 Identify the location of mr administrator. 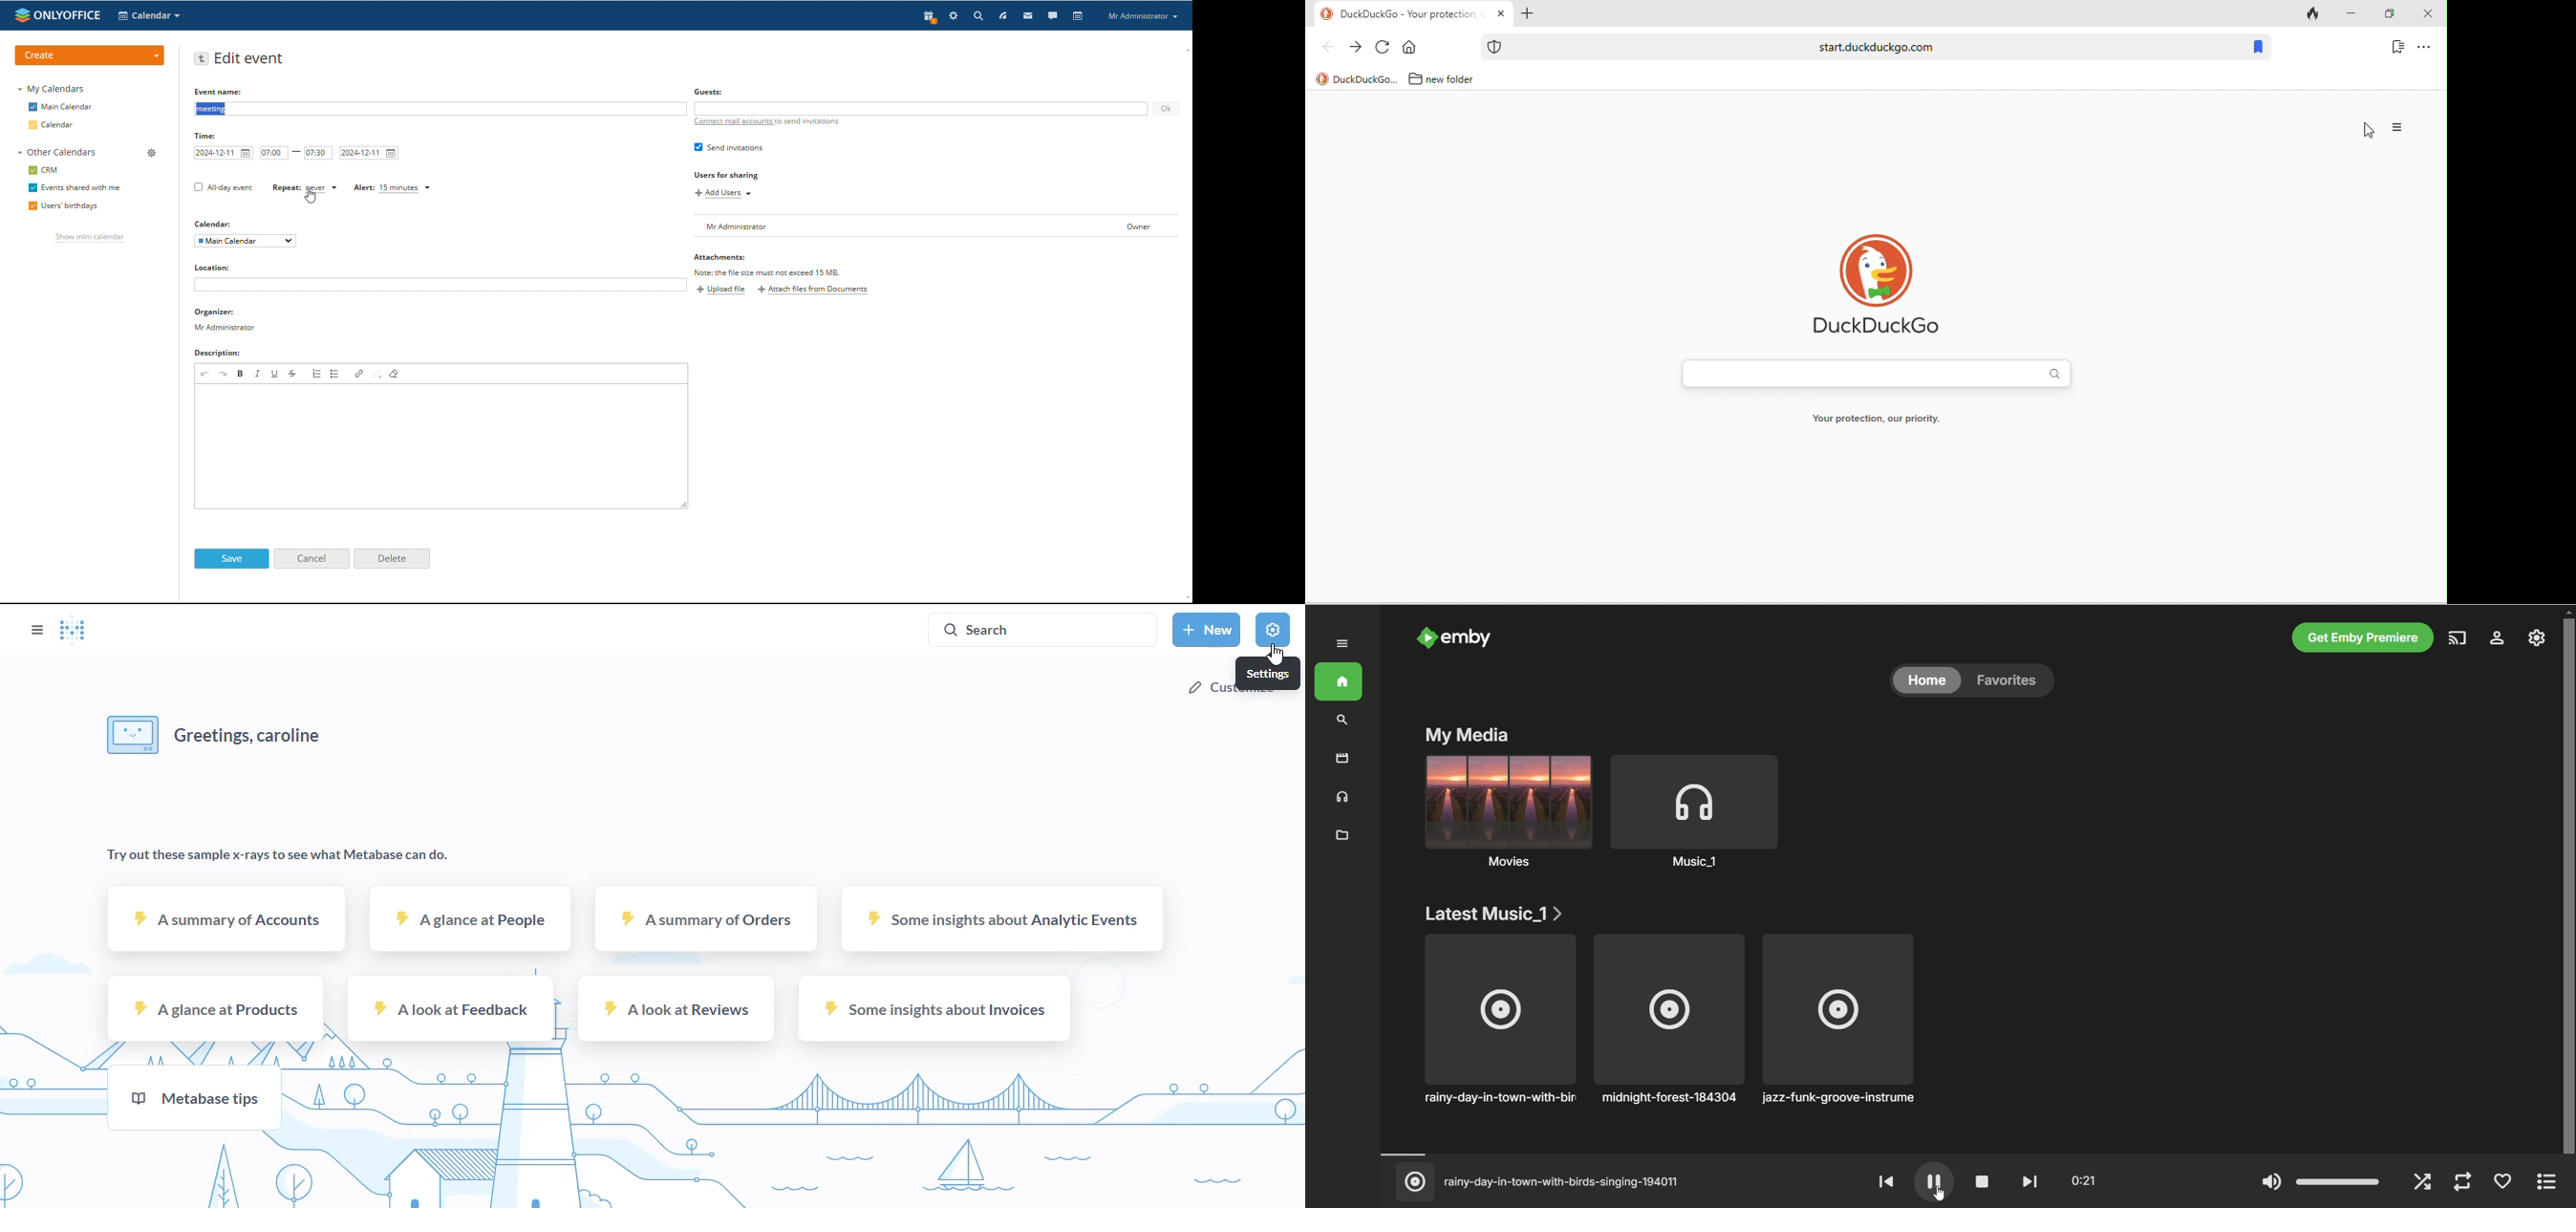
(229, 330).